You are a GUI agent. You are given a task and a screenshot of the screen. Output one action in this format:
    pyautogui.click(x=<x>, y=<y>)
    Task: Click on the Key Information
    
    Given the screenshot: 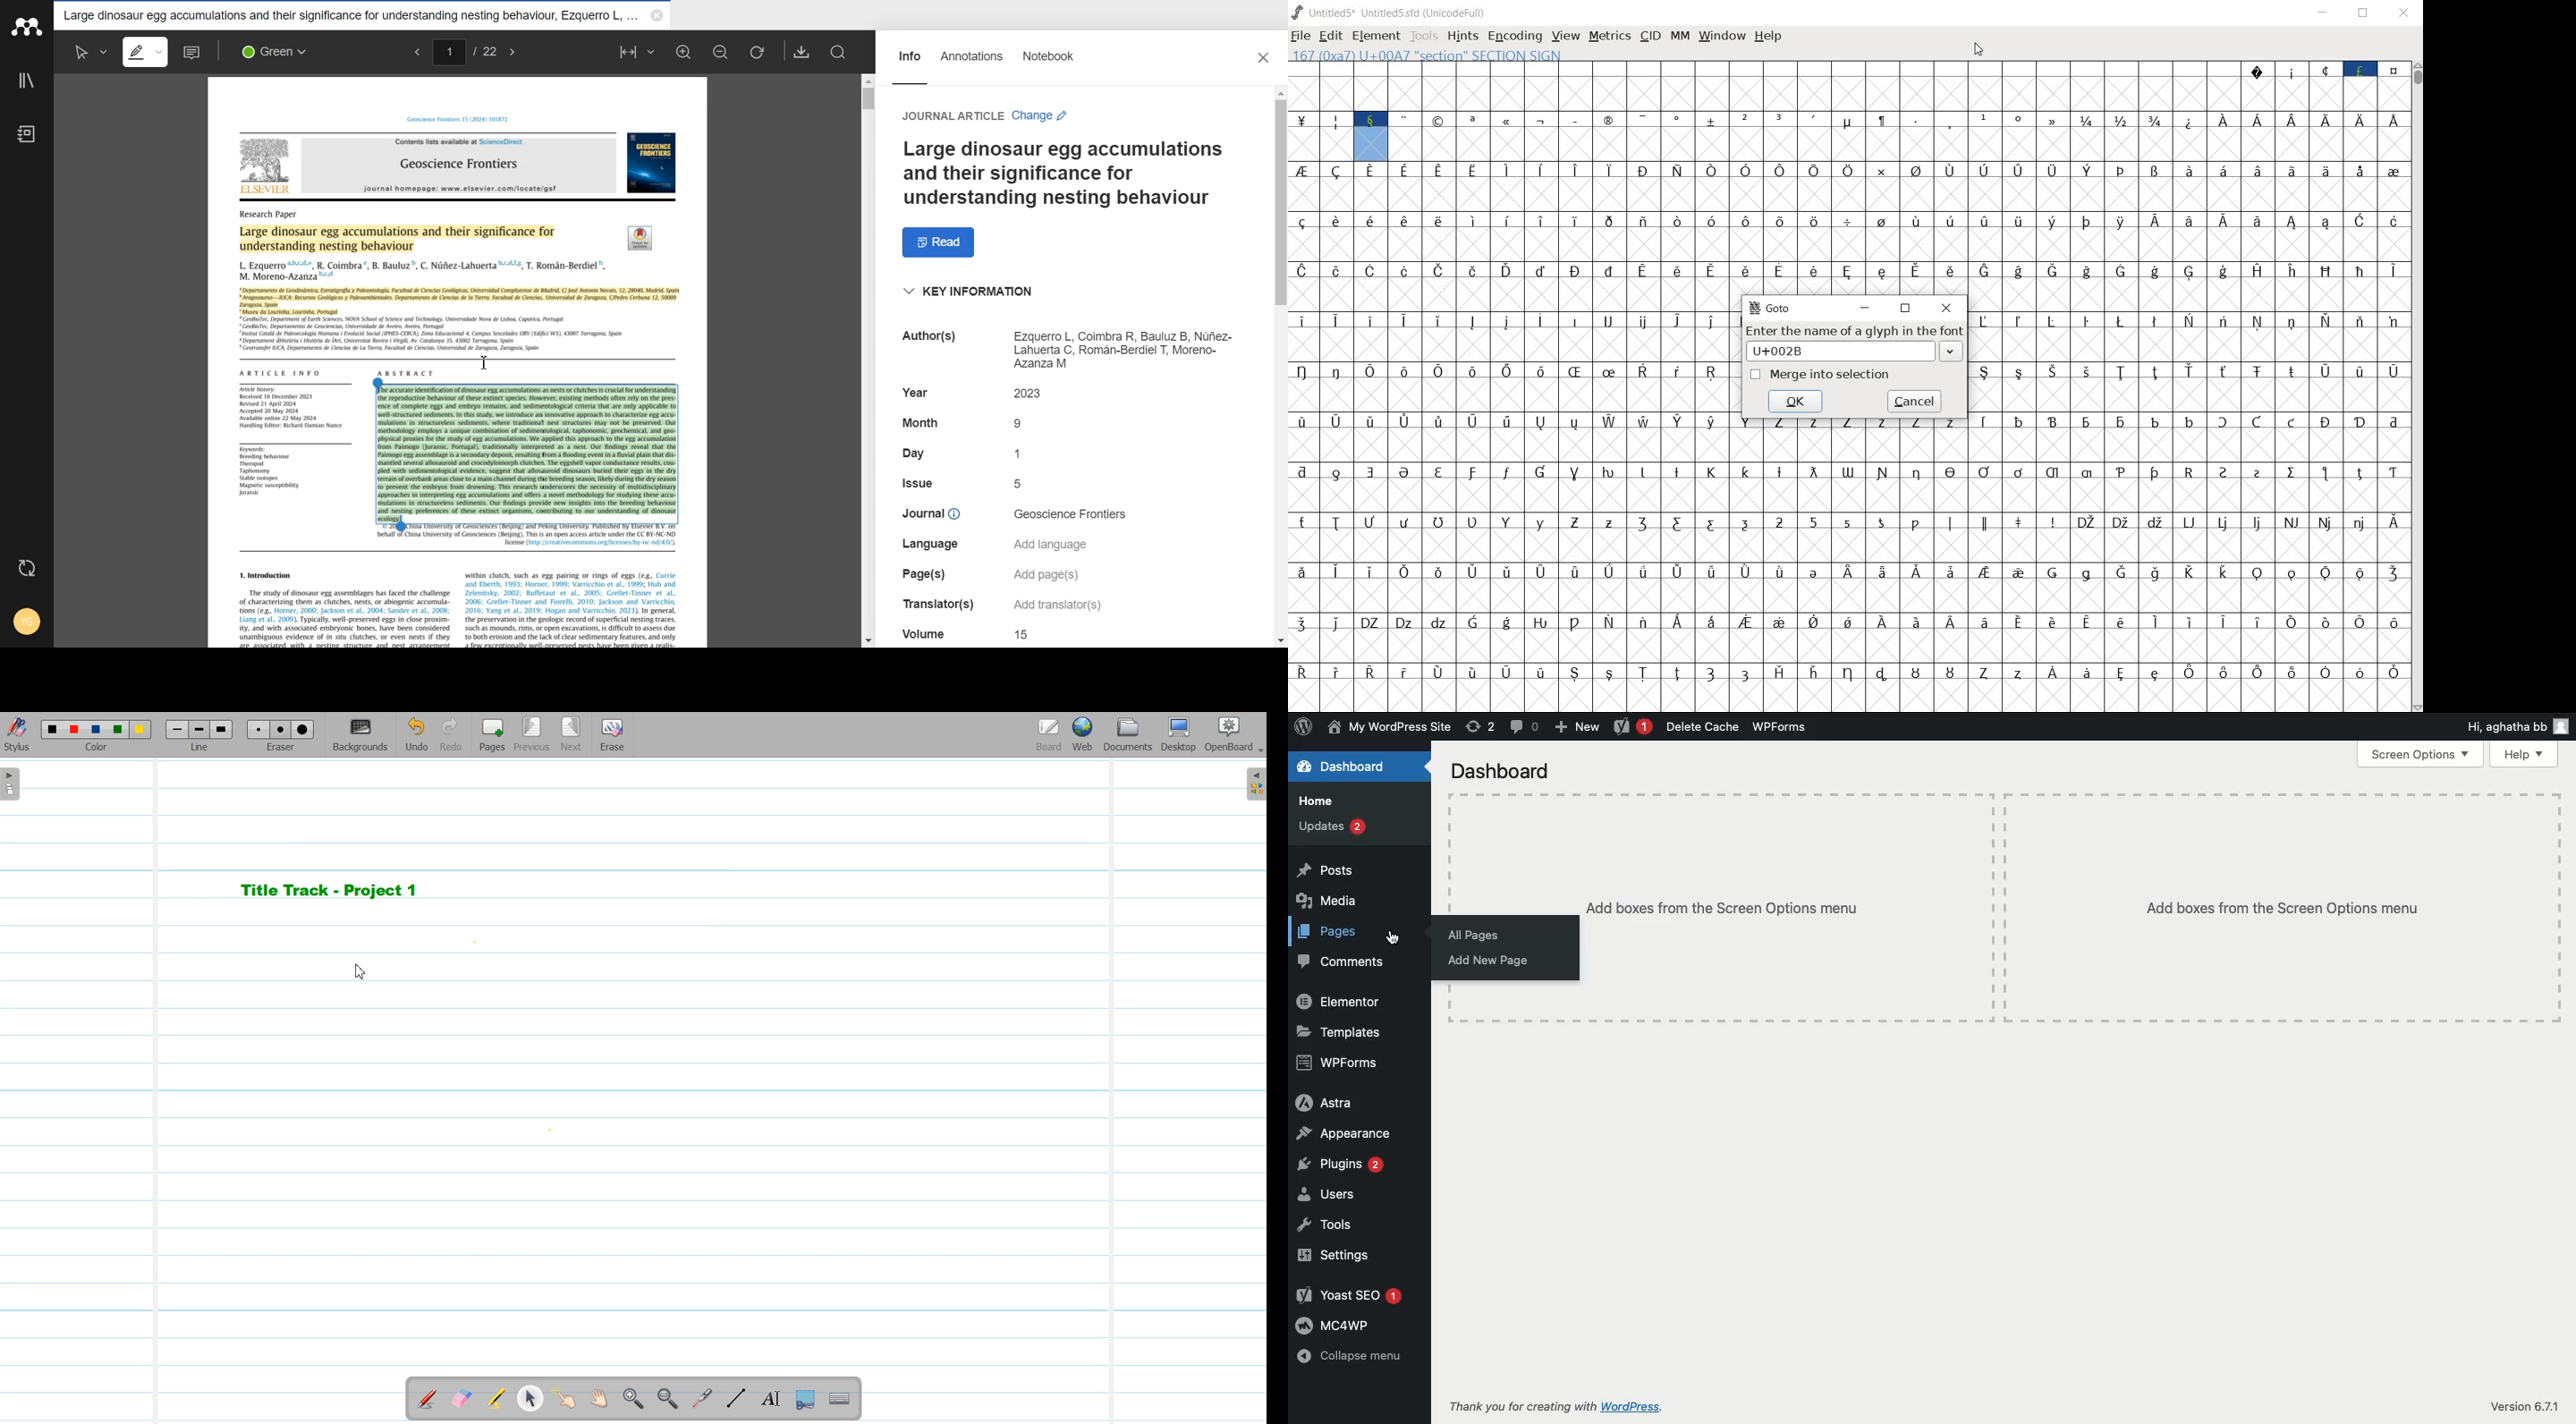 What is the action you would take?
    pyautogui.click(x=971, y=292)
    